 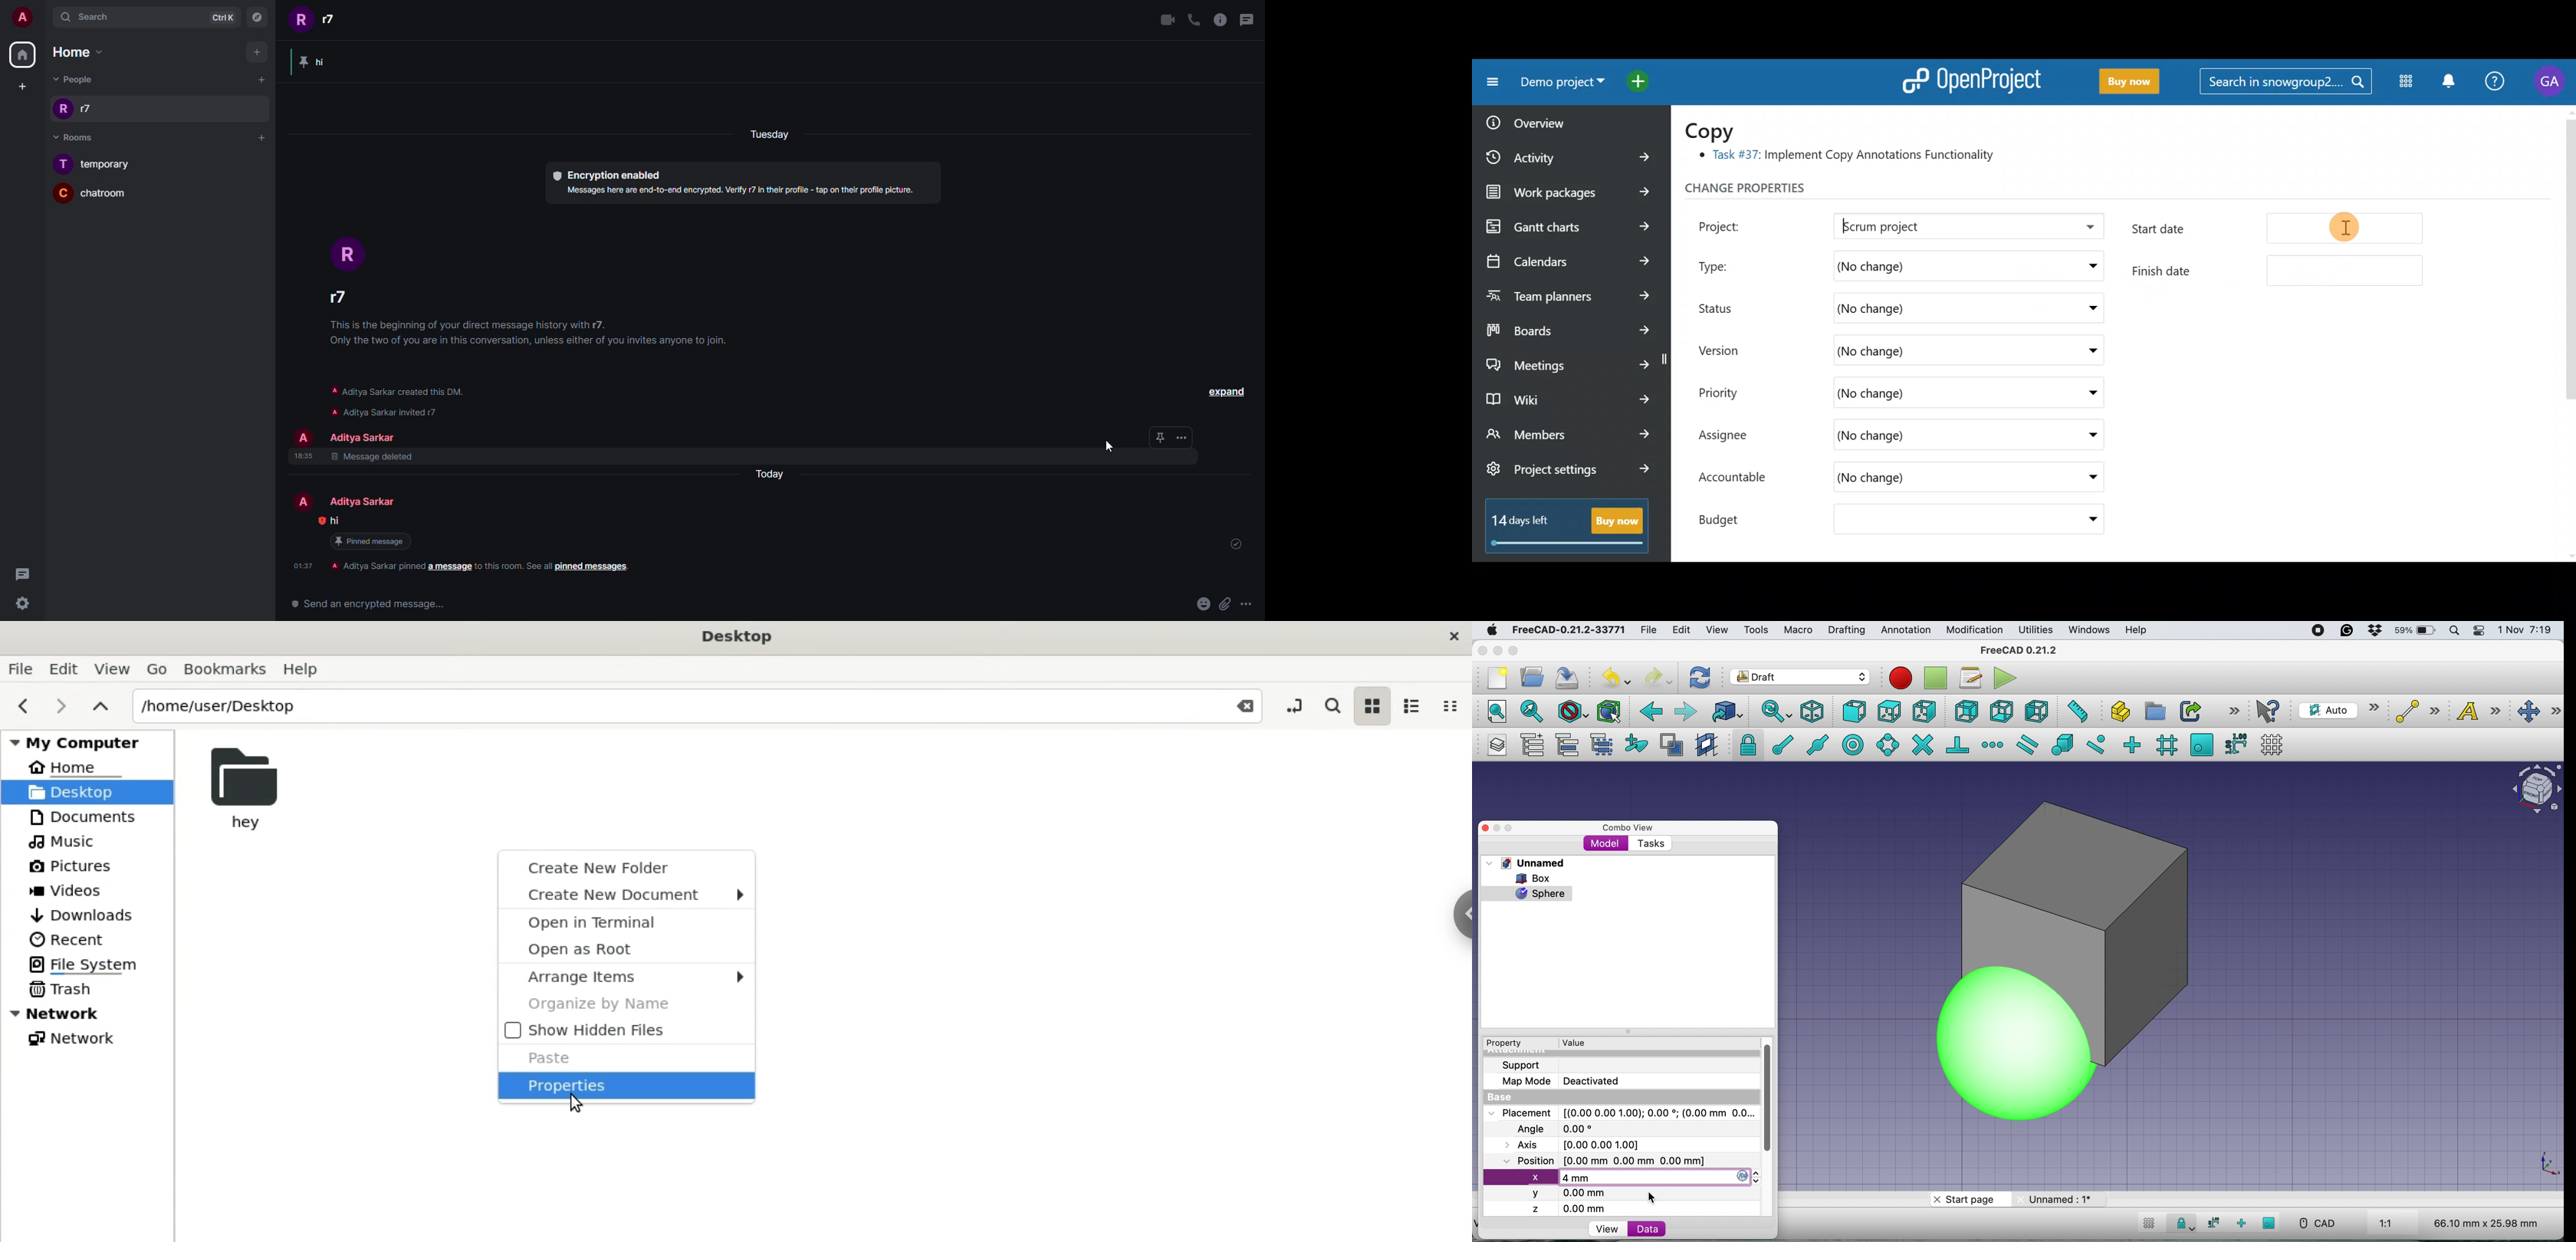 What do you see at coordinates (1815, 744) in the screenshot?
I see `snap midpoint` at bounding box center [1815, 744].